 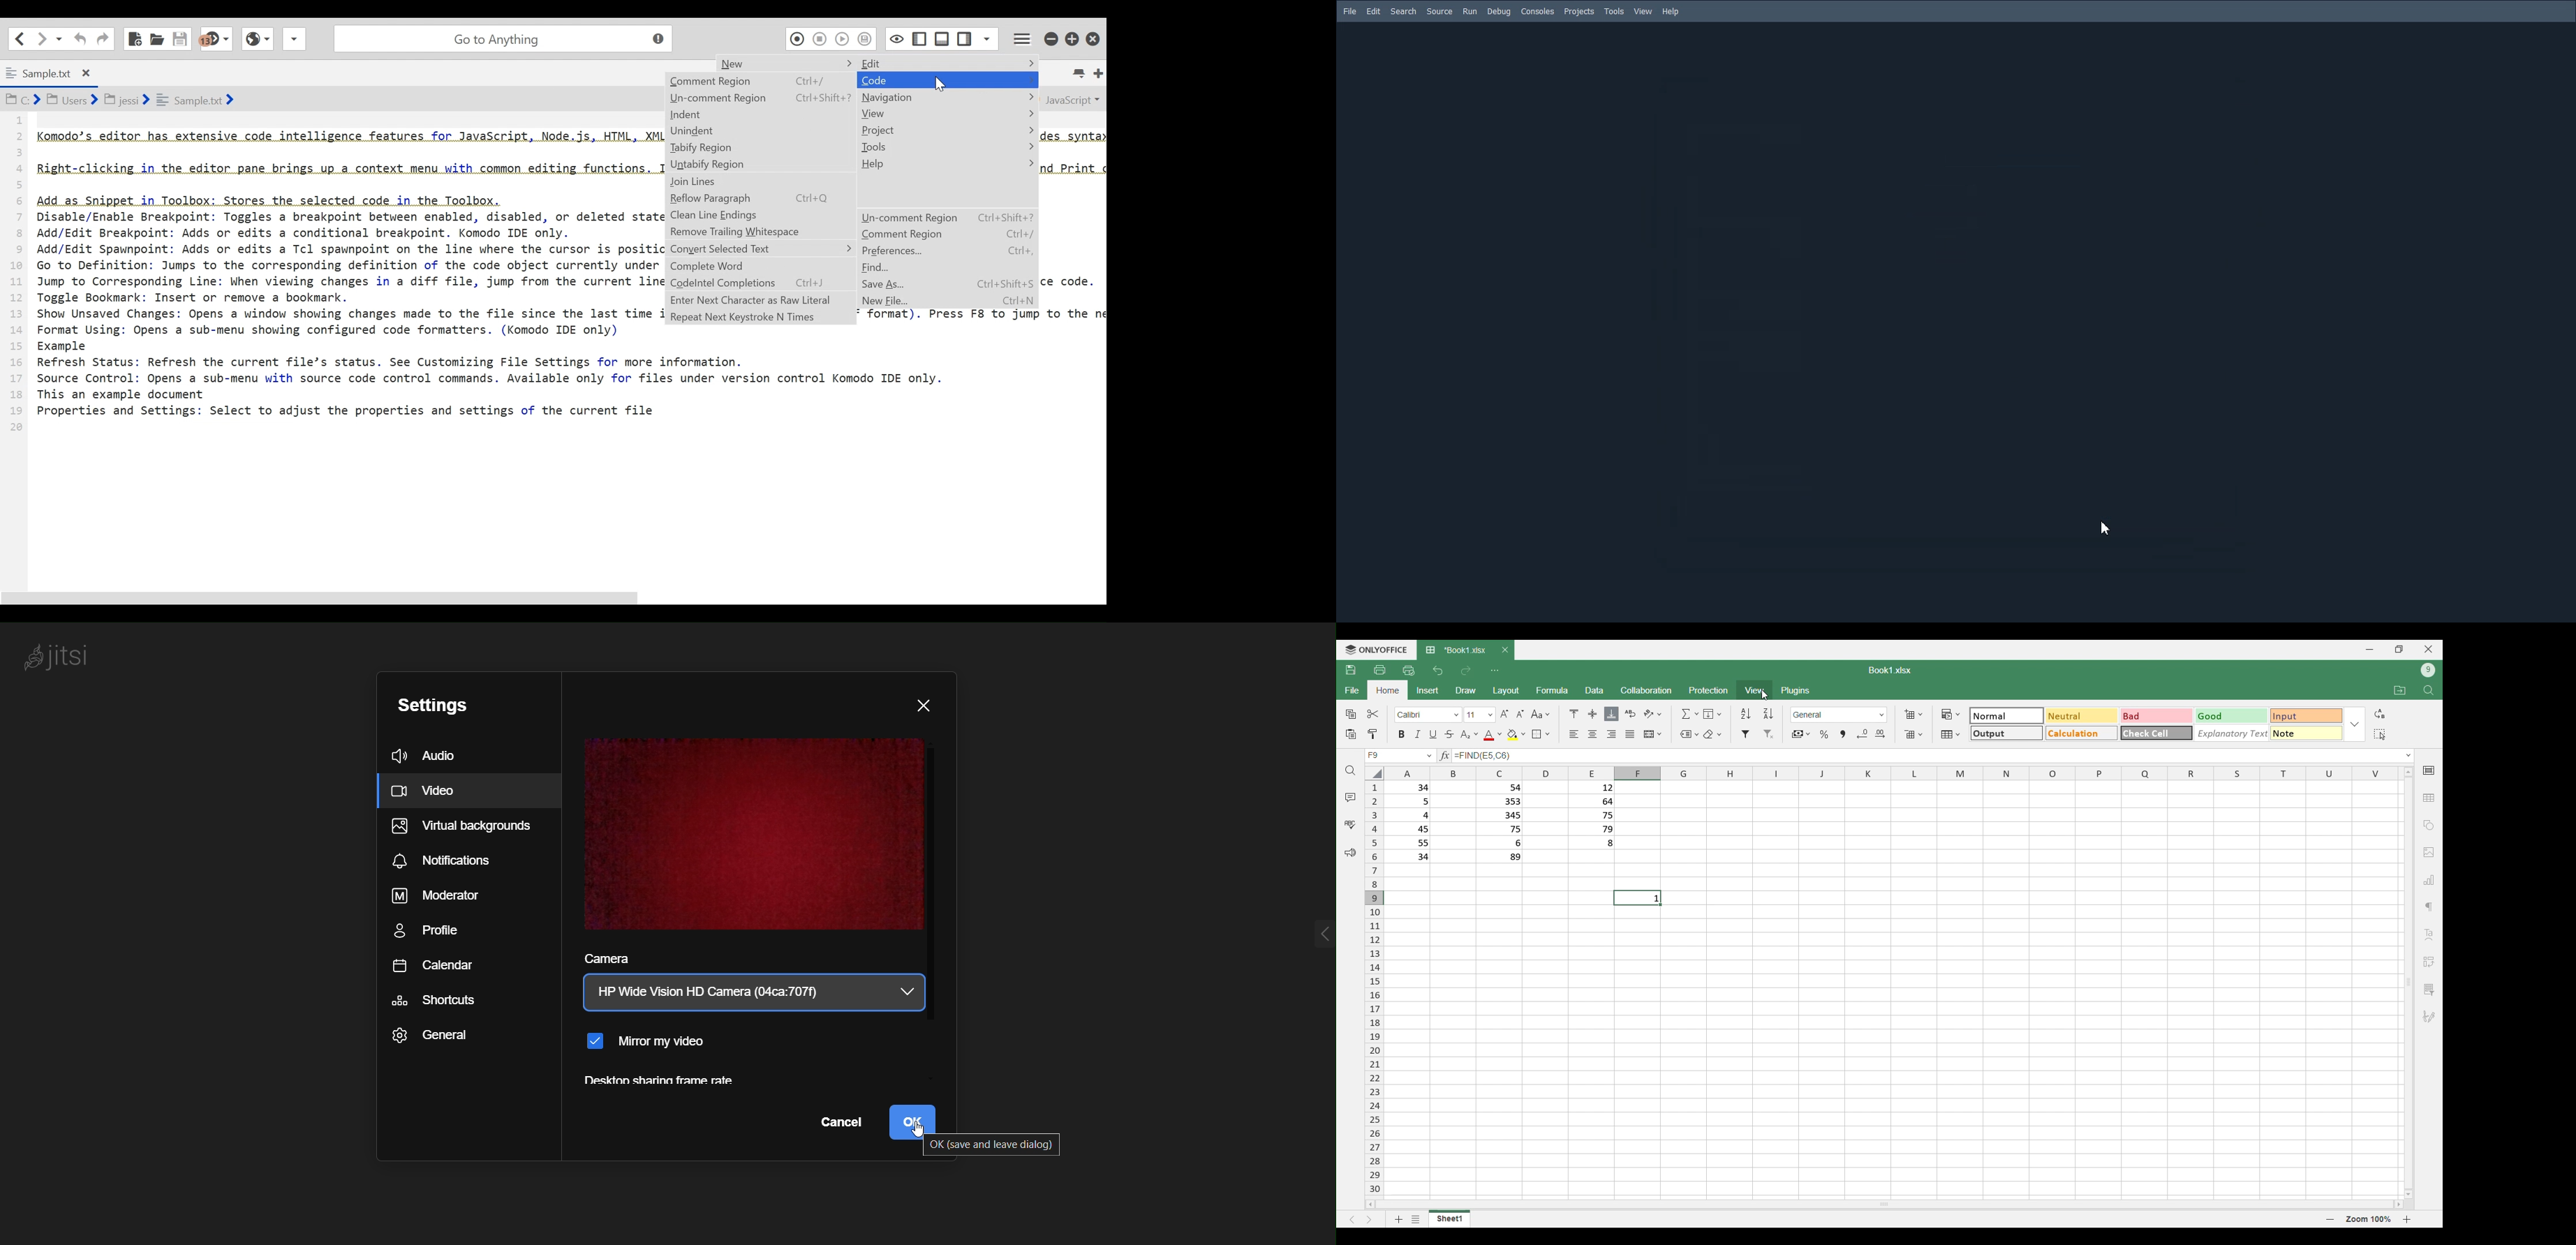 What do you see at coordinates (2106, 527) in the screenshot?
I see `Cursor` at bounding box center [2106, 527].